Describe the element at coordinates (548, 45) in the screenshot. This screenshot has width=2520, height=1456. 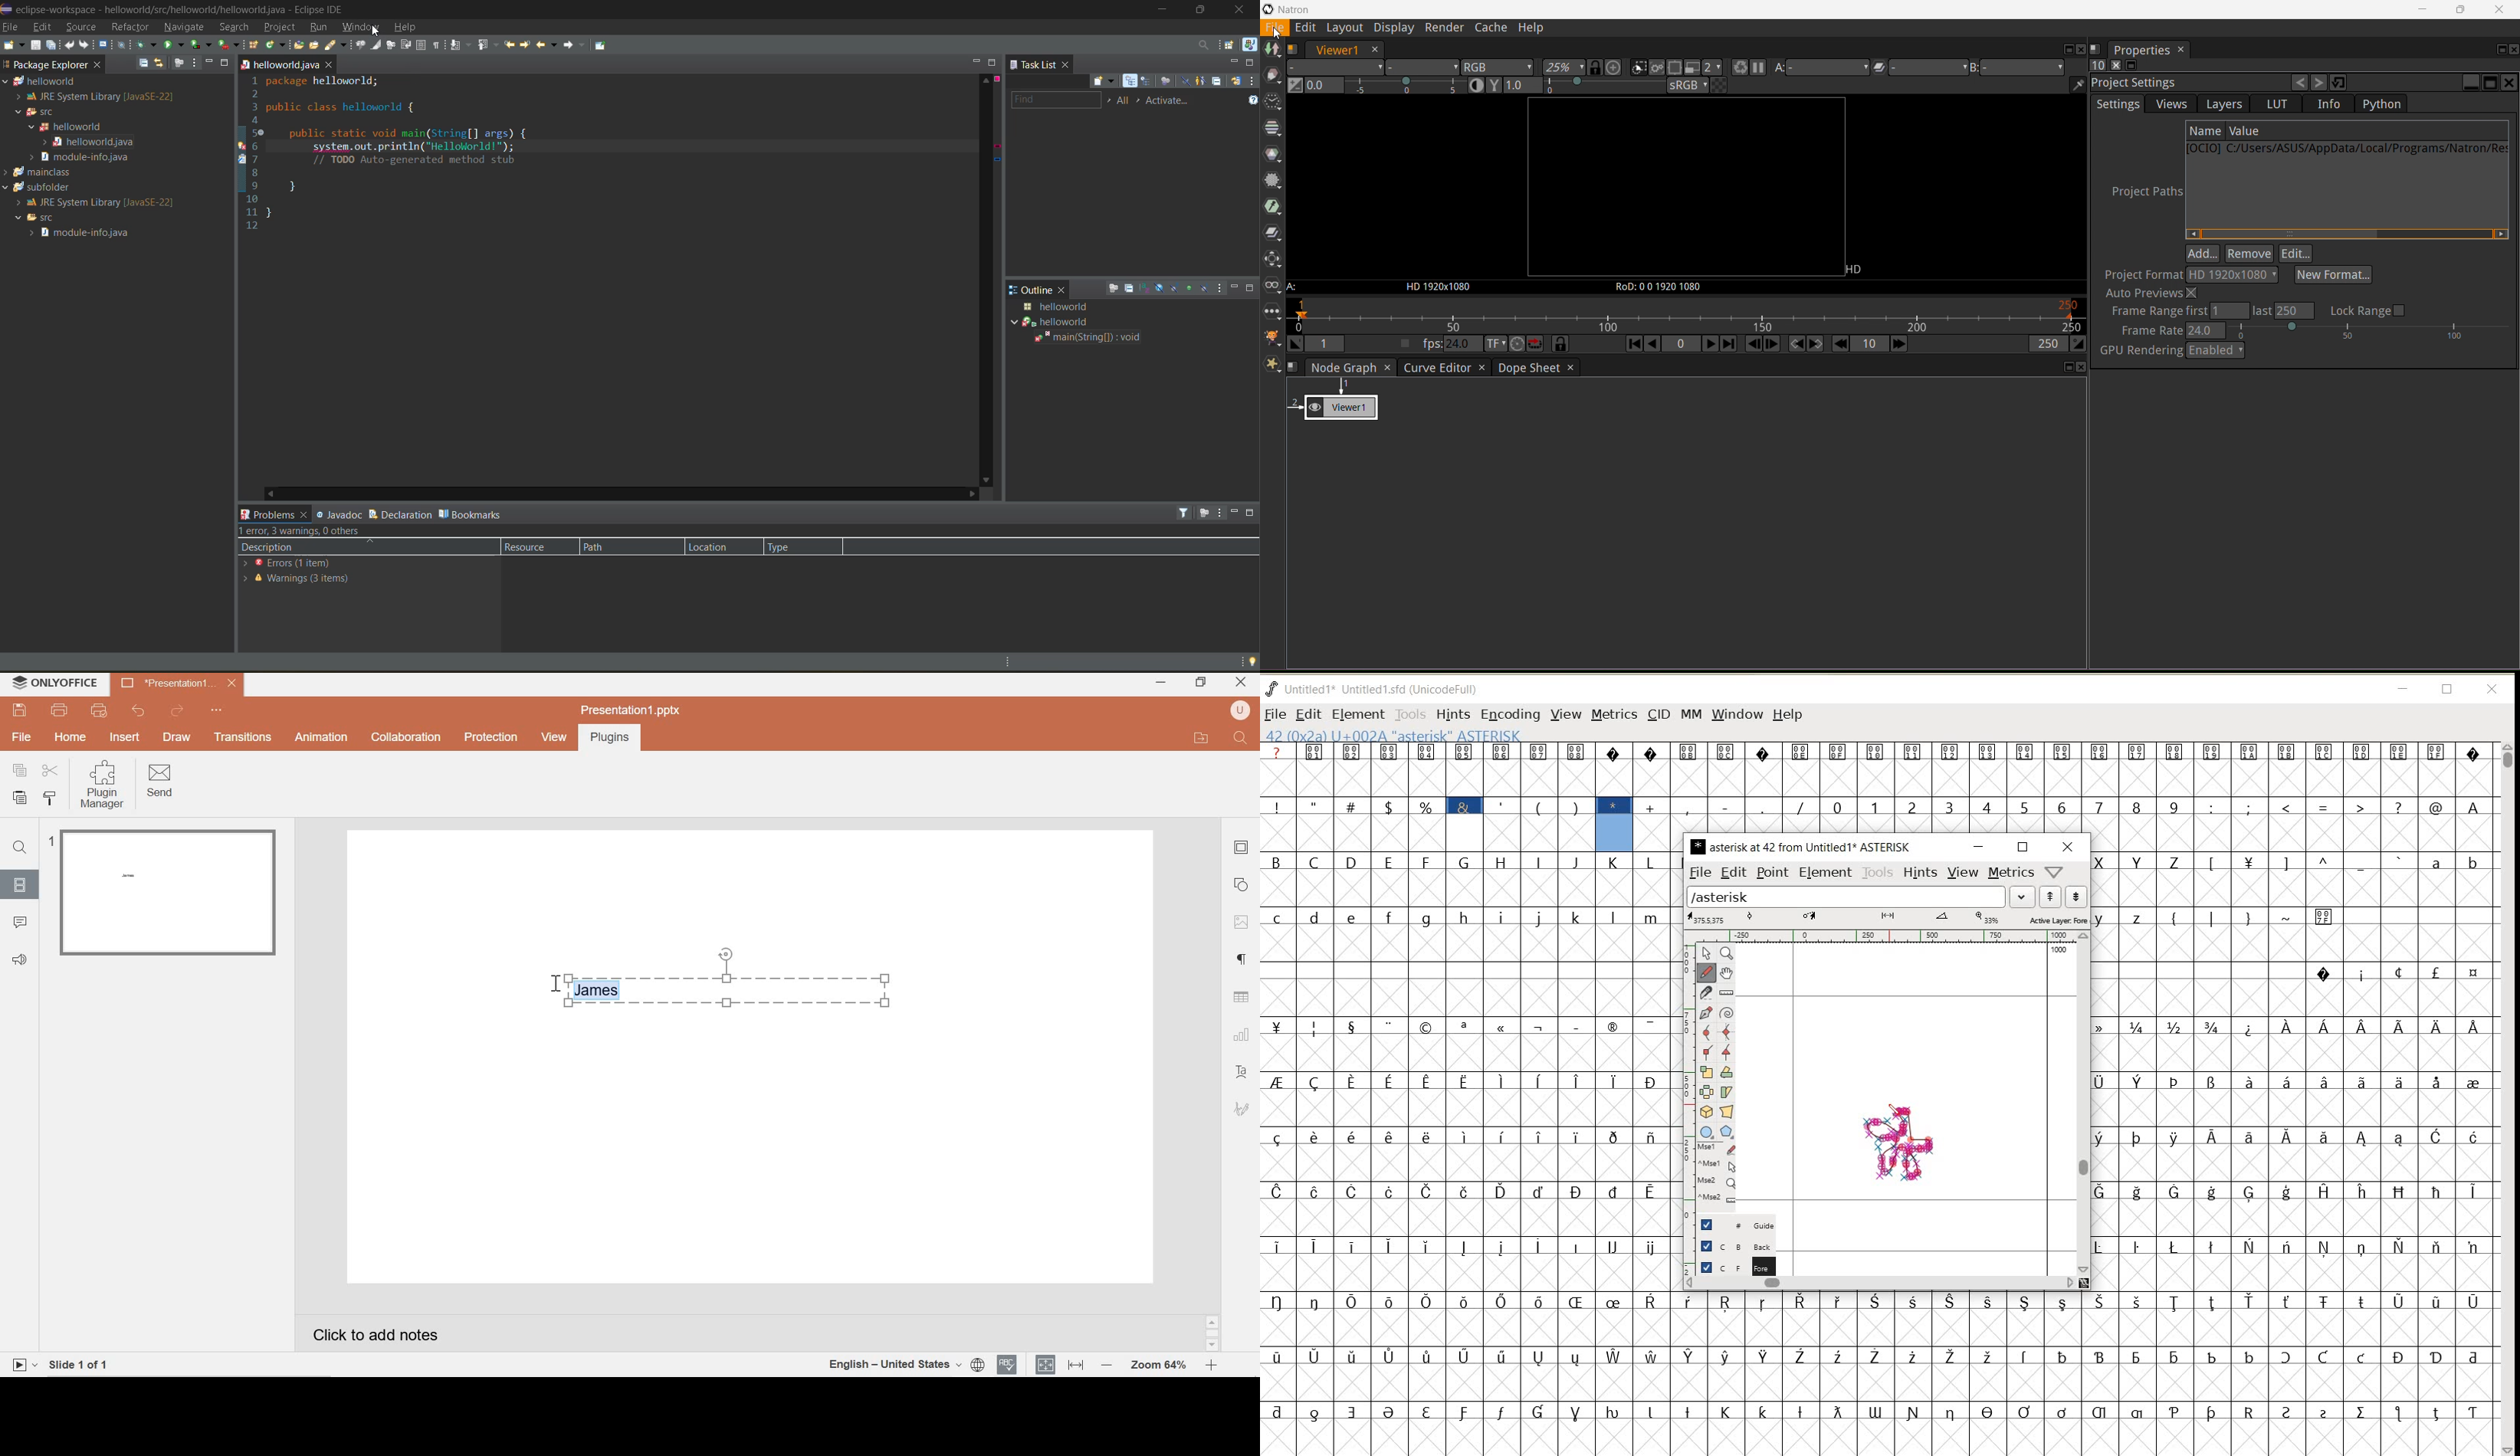
I see `back` at that location.